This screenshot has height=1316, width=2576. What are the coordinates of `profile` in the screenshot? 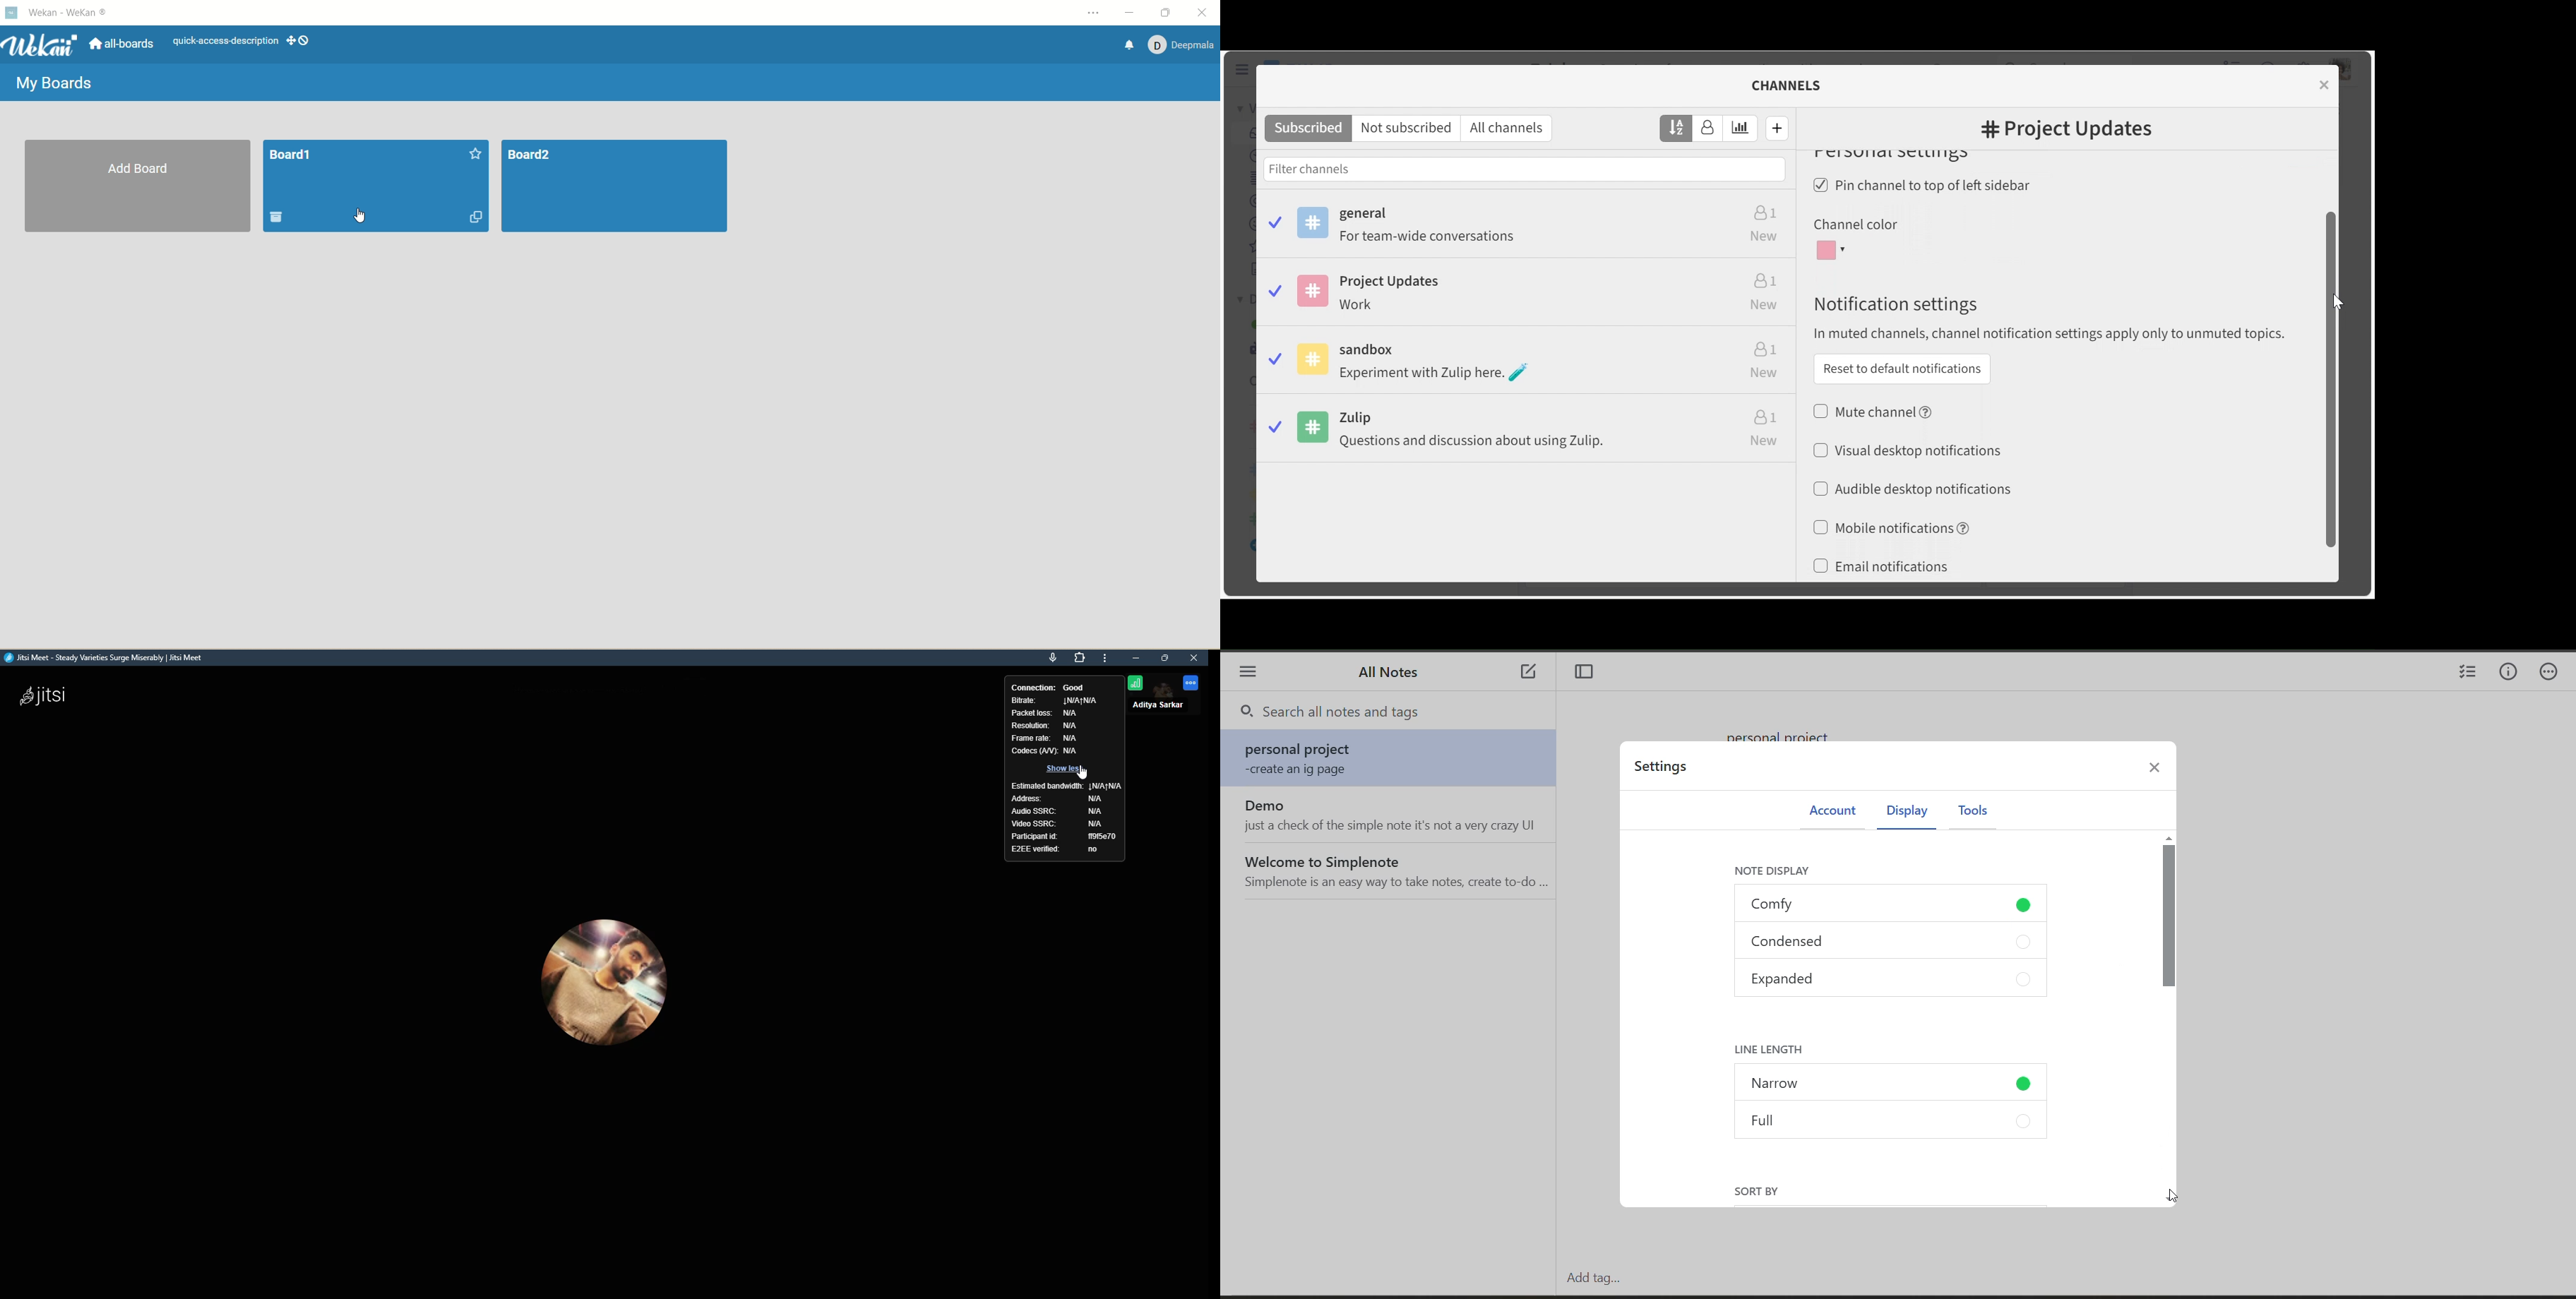 It's located at (607, 979).